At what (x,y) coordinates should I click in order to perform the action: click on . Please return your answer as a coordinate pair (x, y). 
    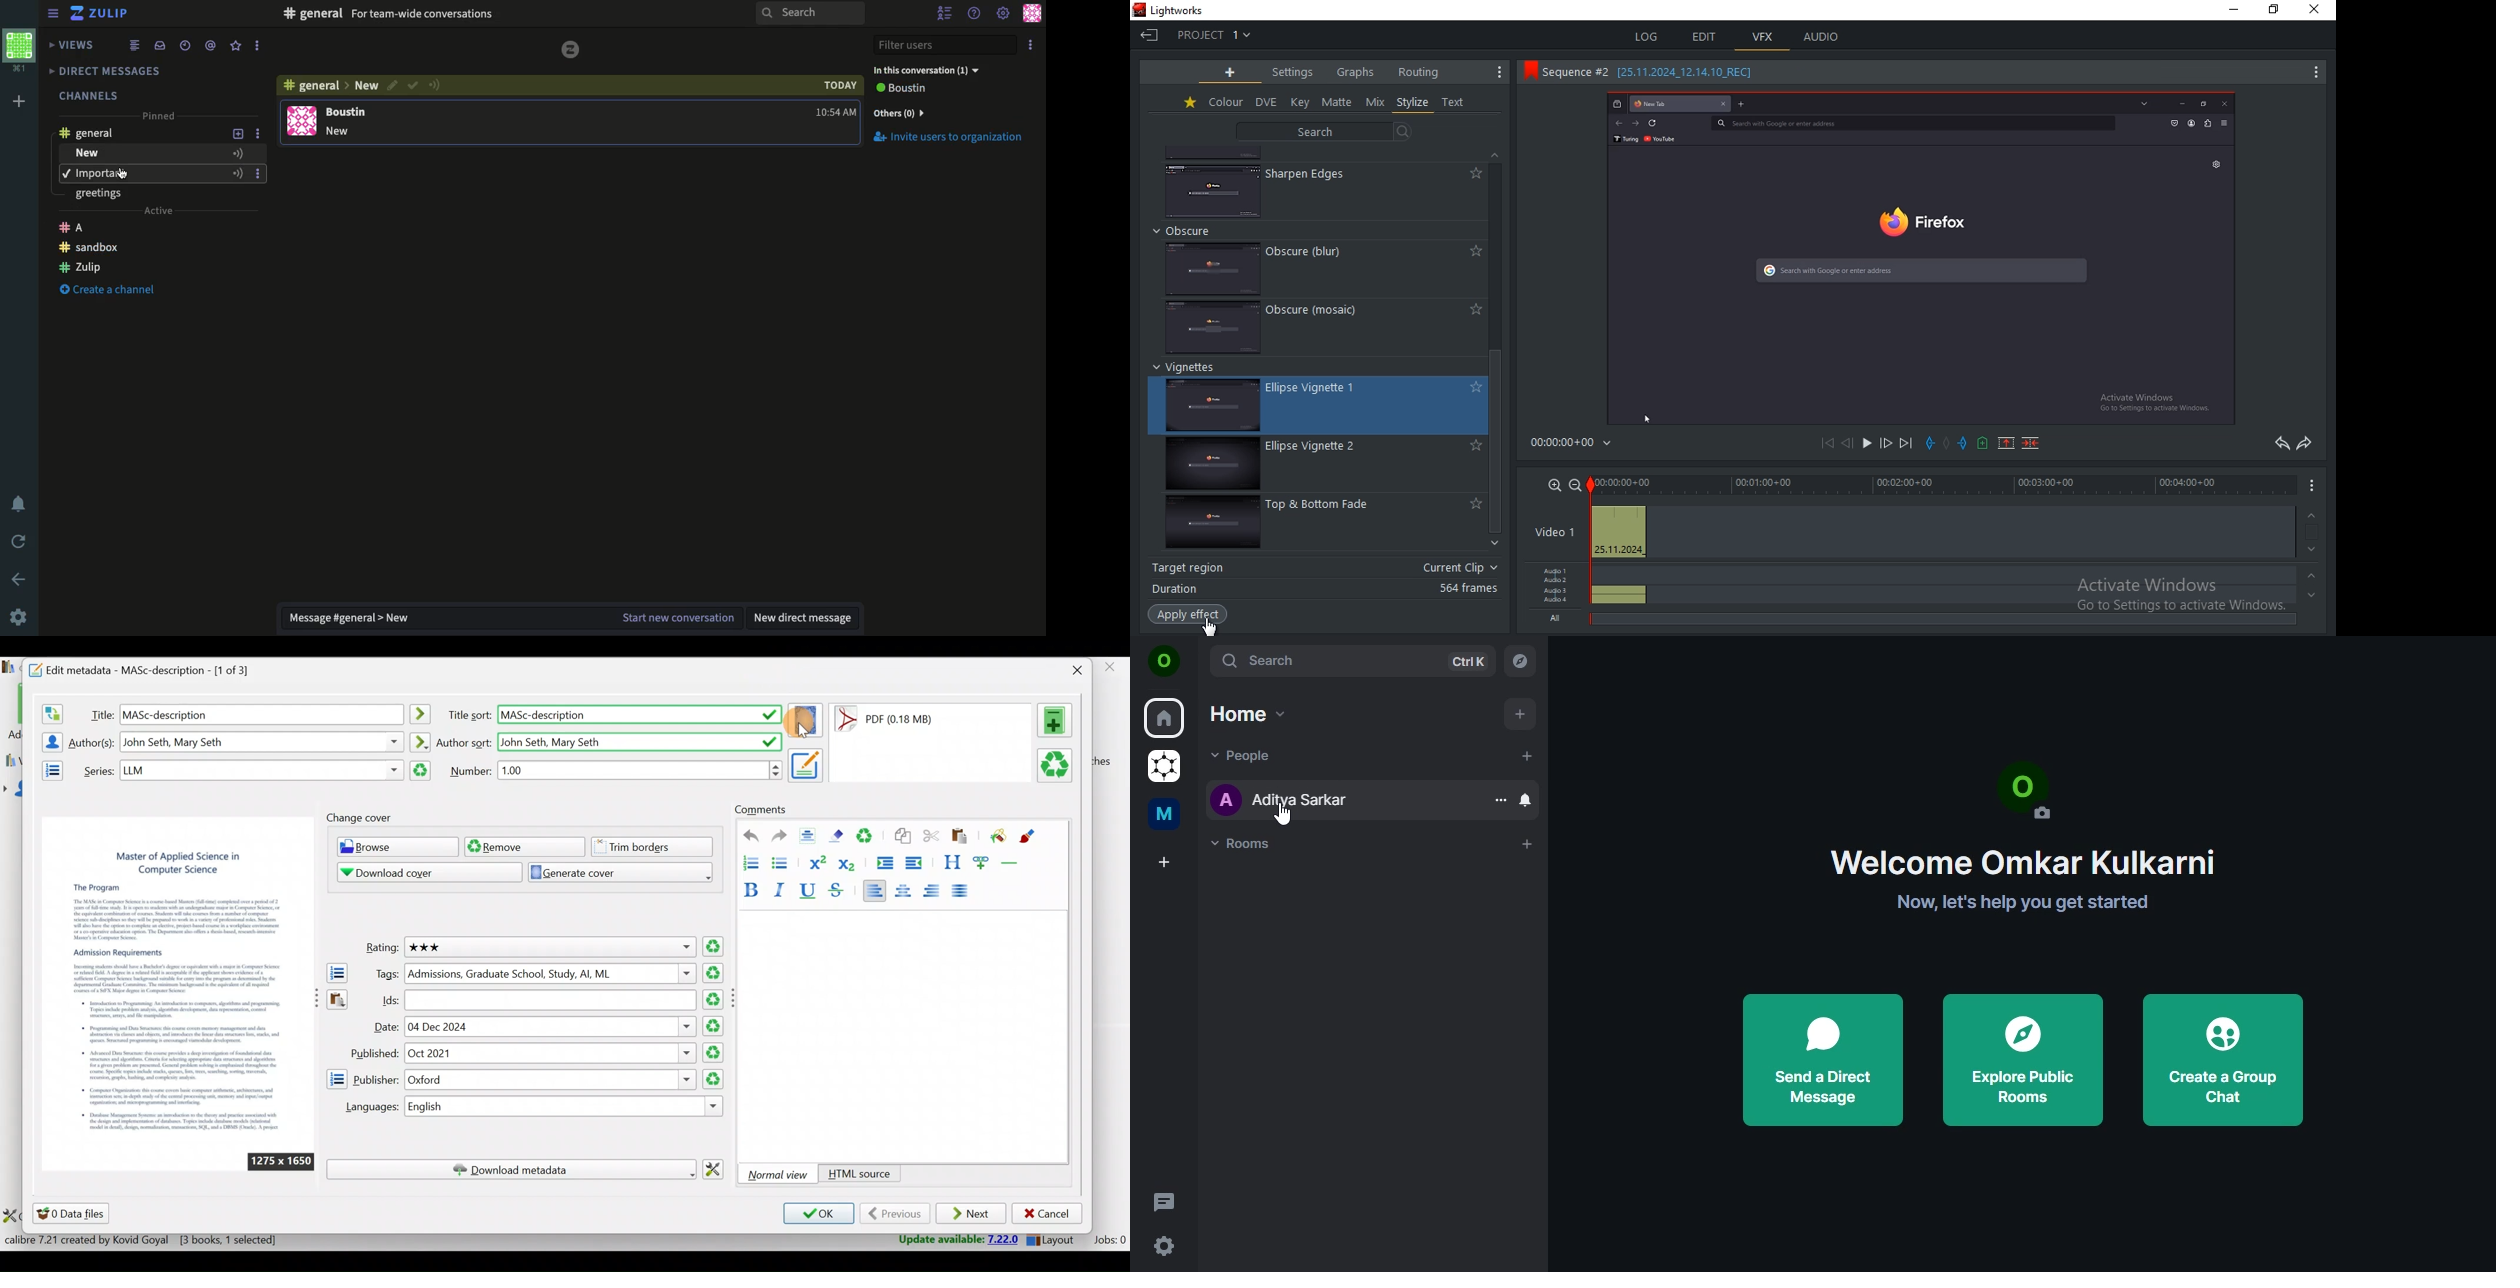
    Looking at the image, I should click on (736, 998).